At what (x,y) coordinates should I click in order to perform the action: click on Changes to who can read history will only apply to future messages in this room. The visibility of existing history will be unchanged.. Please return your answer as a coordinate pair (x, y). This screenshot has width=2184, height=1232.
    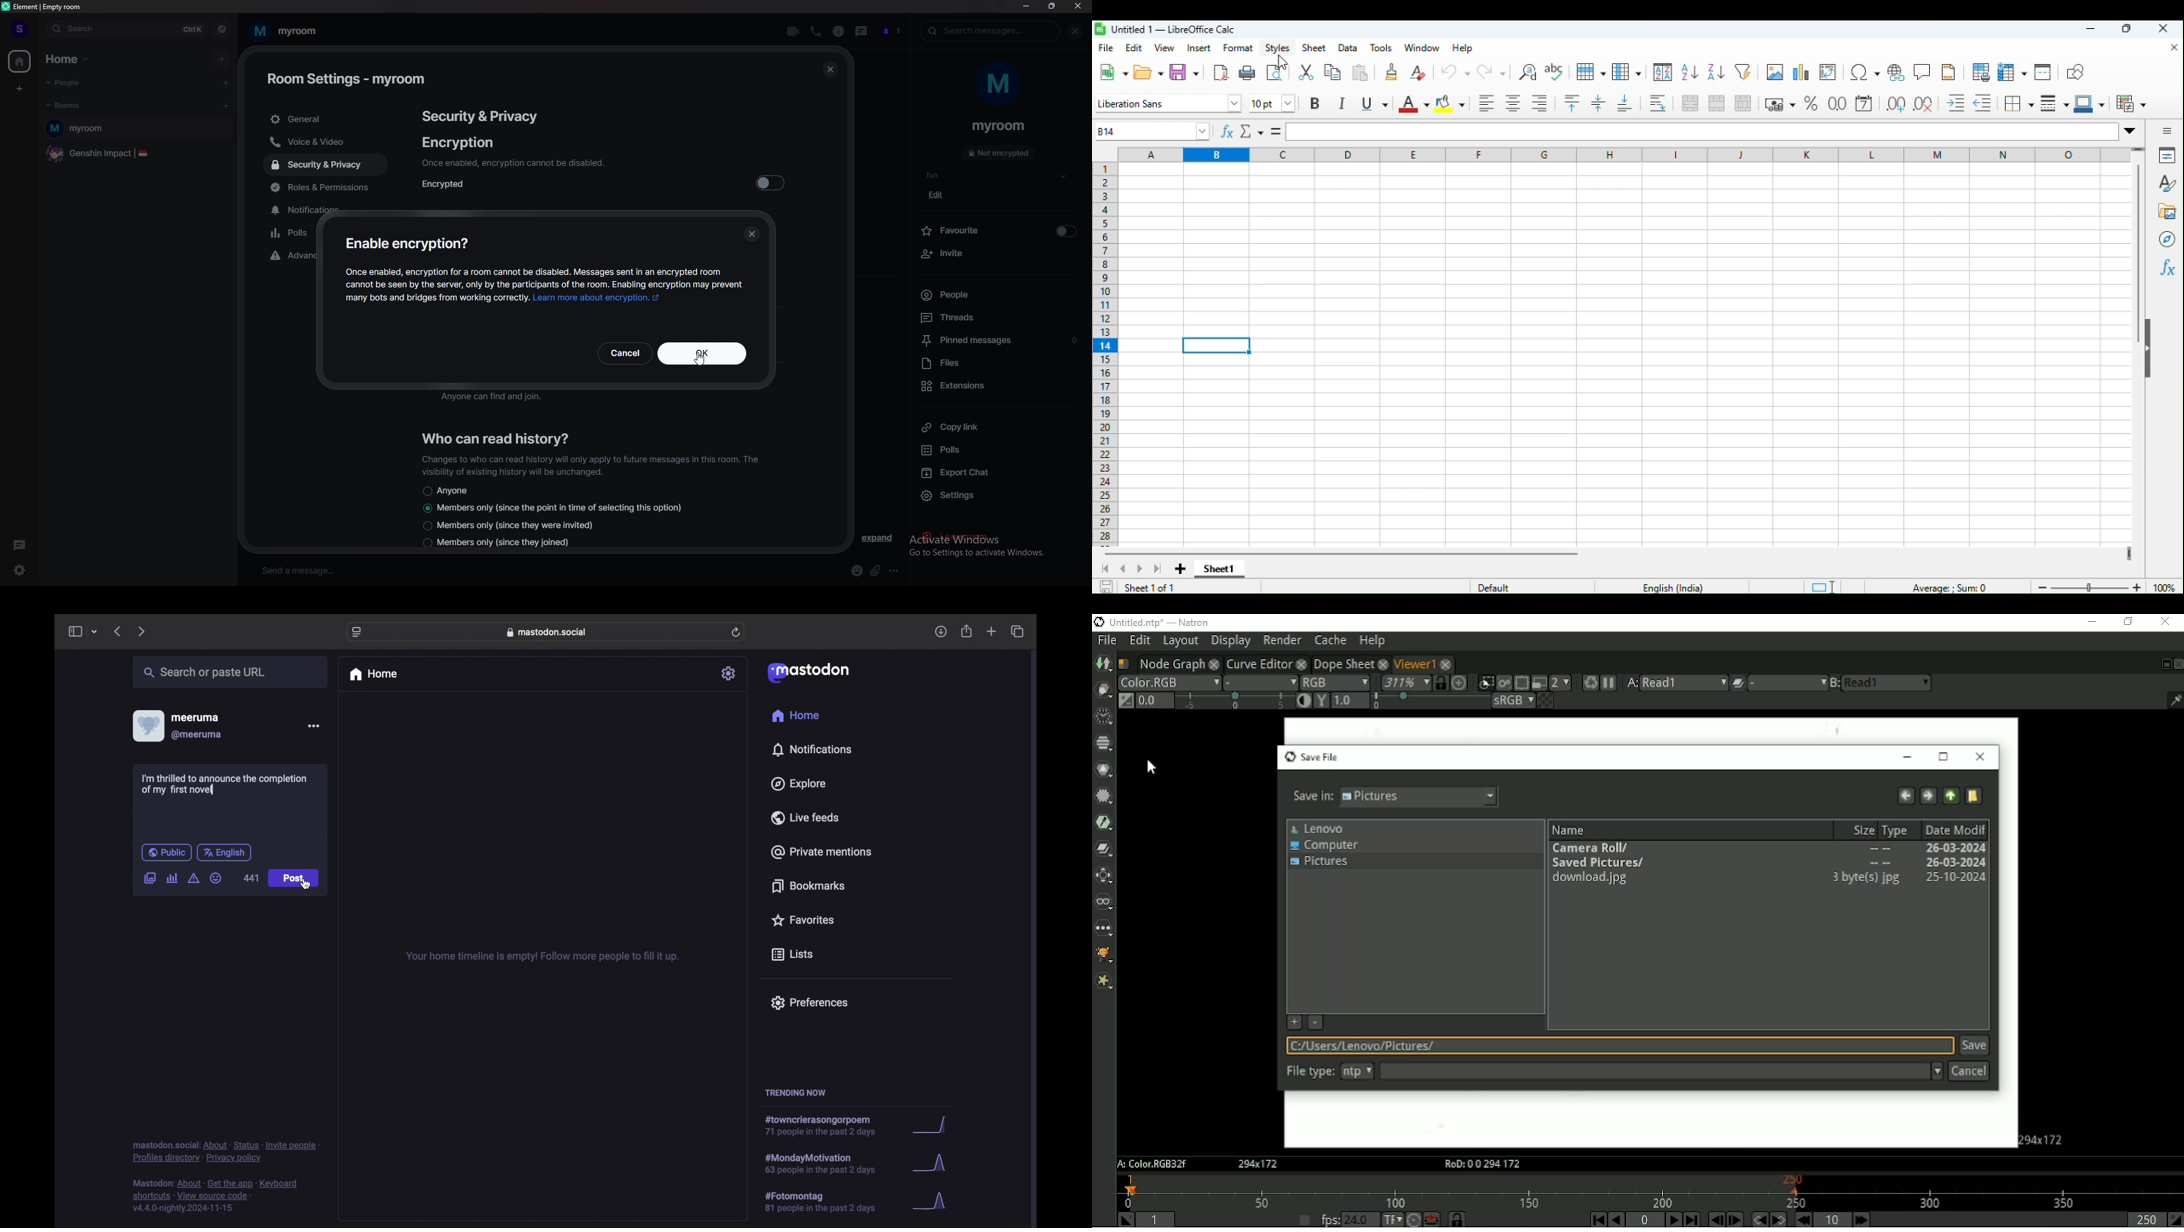
    Looking at the image, I should click on (591, 465).